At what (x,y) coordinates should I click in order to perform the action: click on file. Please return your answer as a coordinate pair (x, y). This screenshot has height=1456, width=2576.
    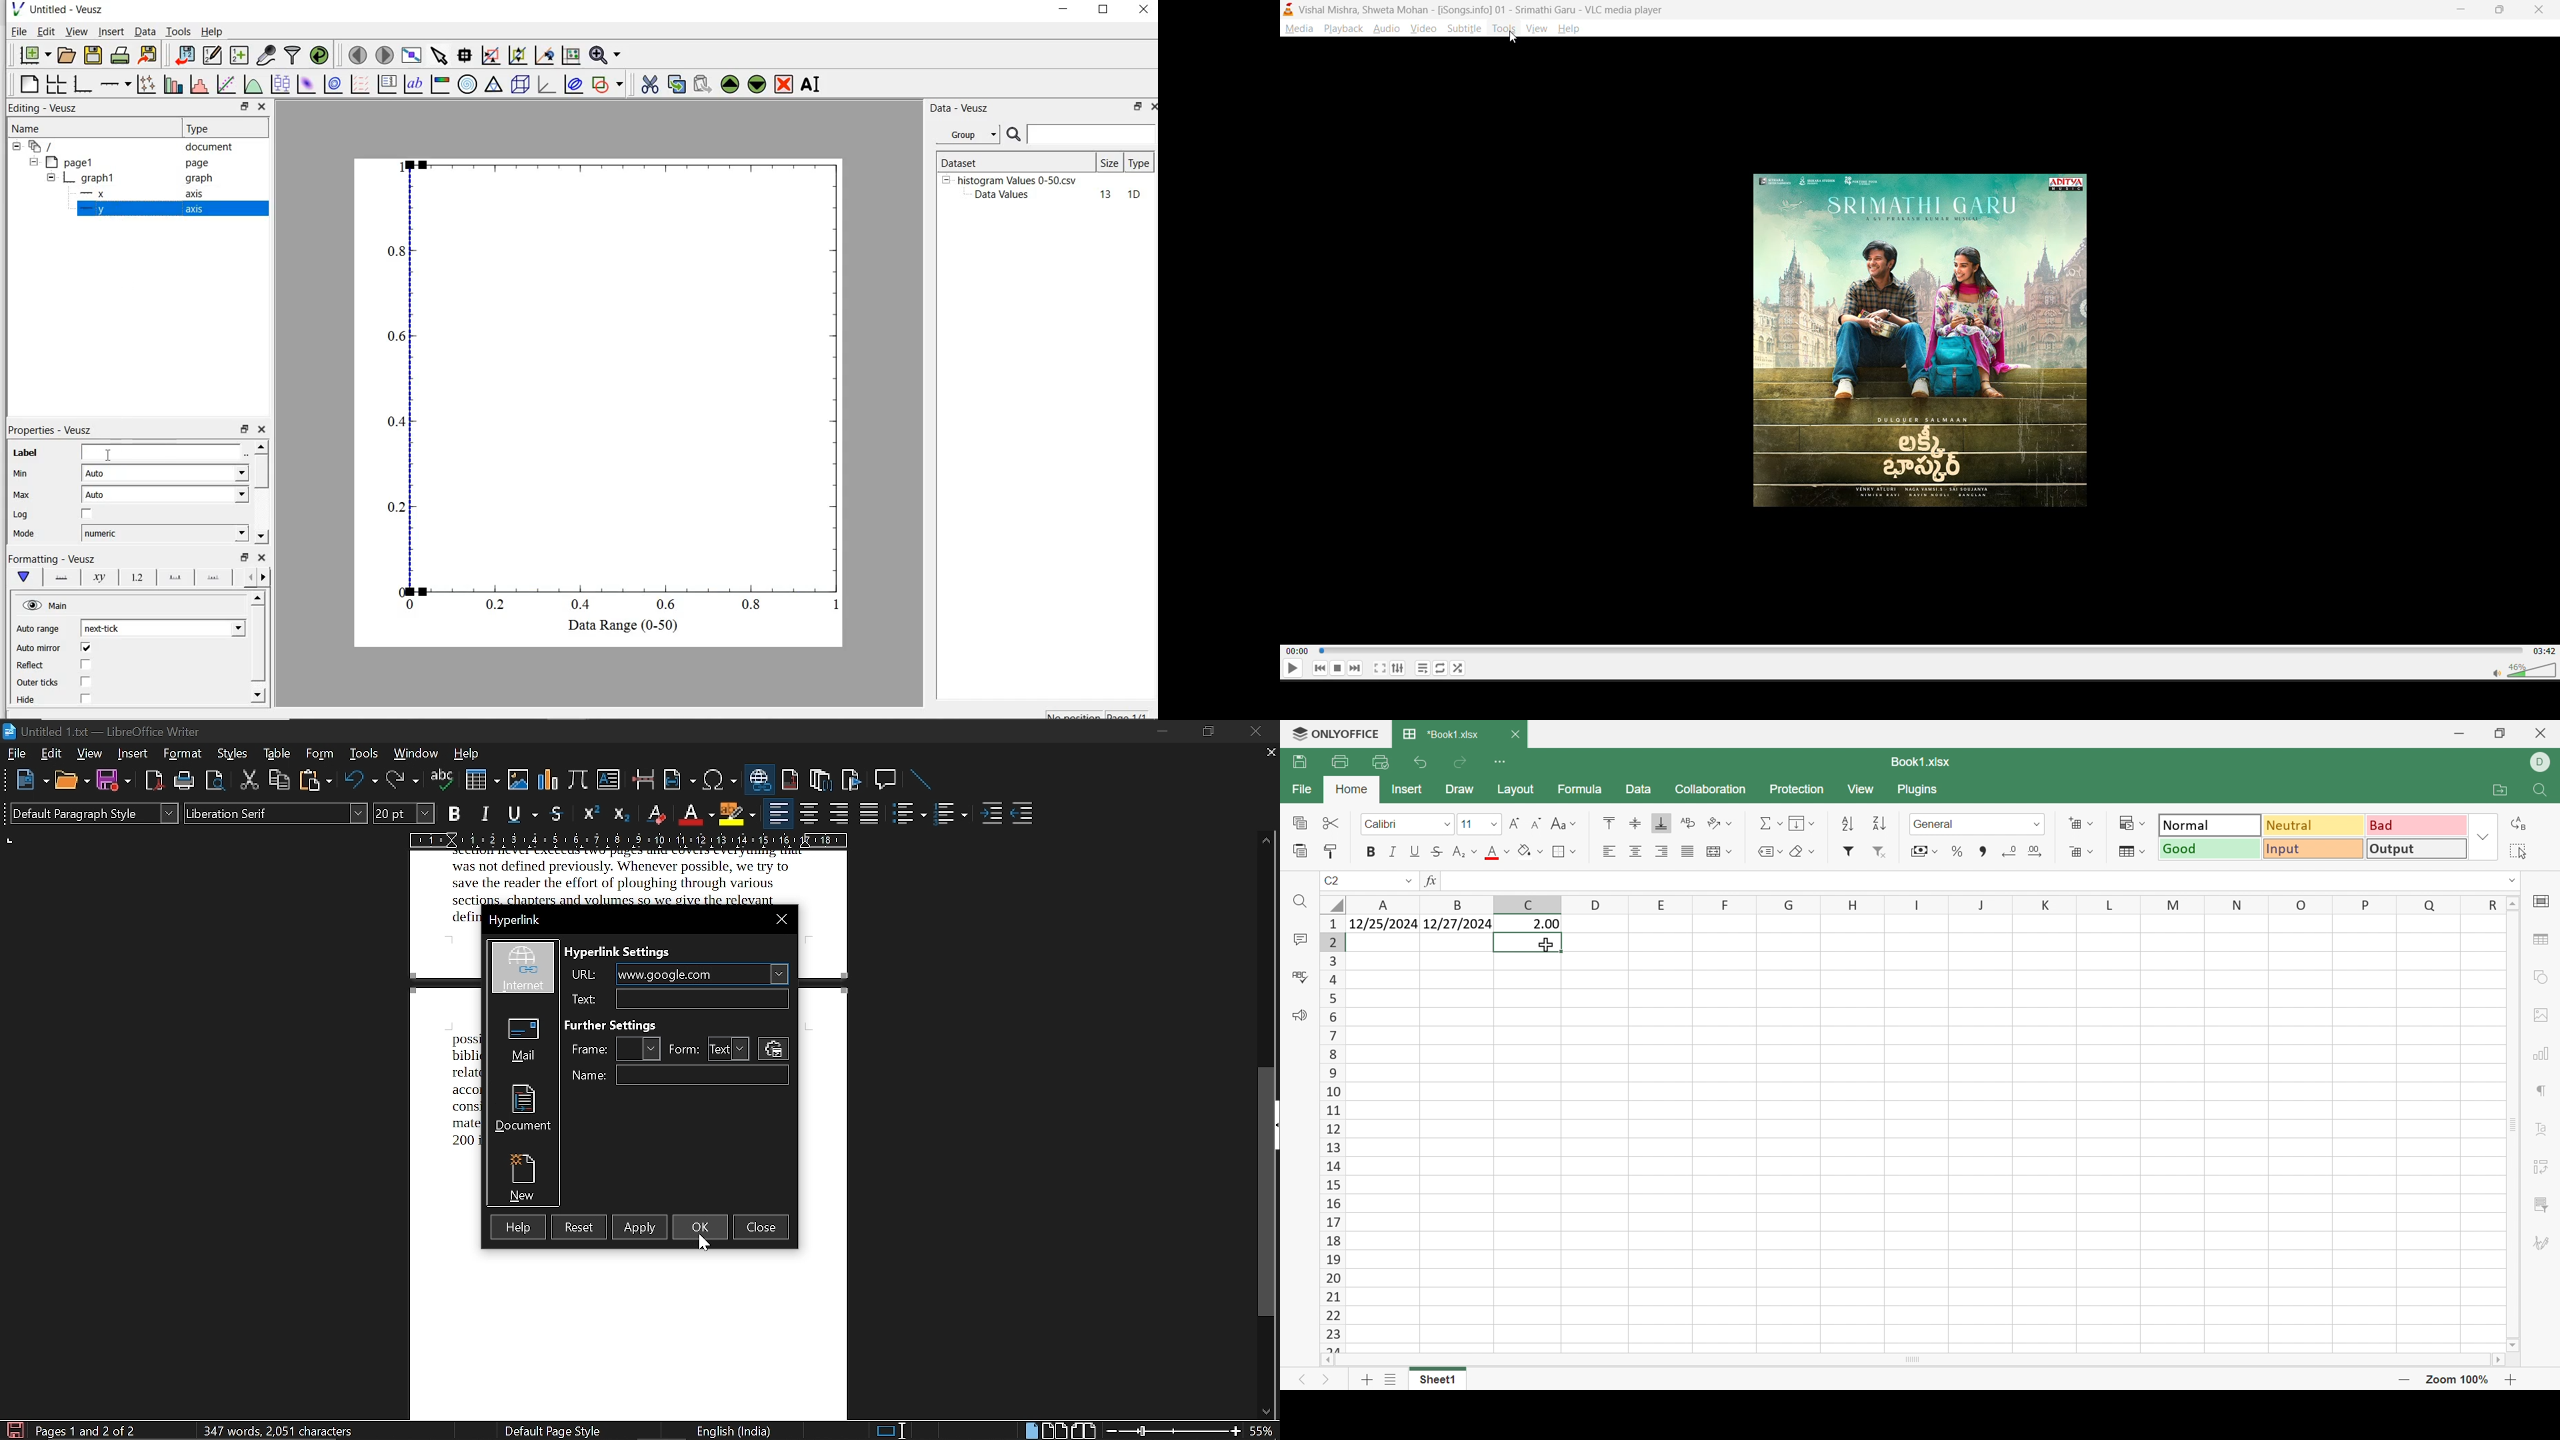
    Looking at the image, I should click on (18, 31).